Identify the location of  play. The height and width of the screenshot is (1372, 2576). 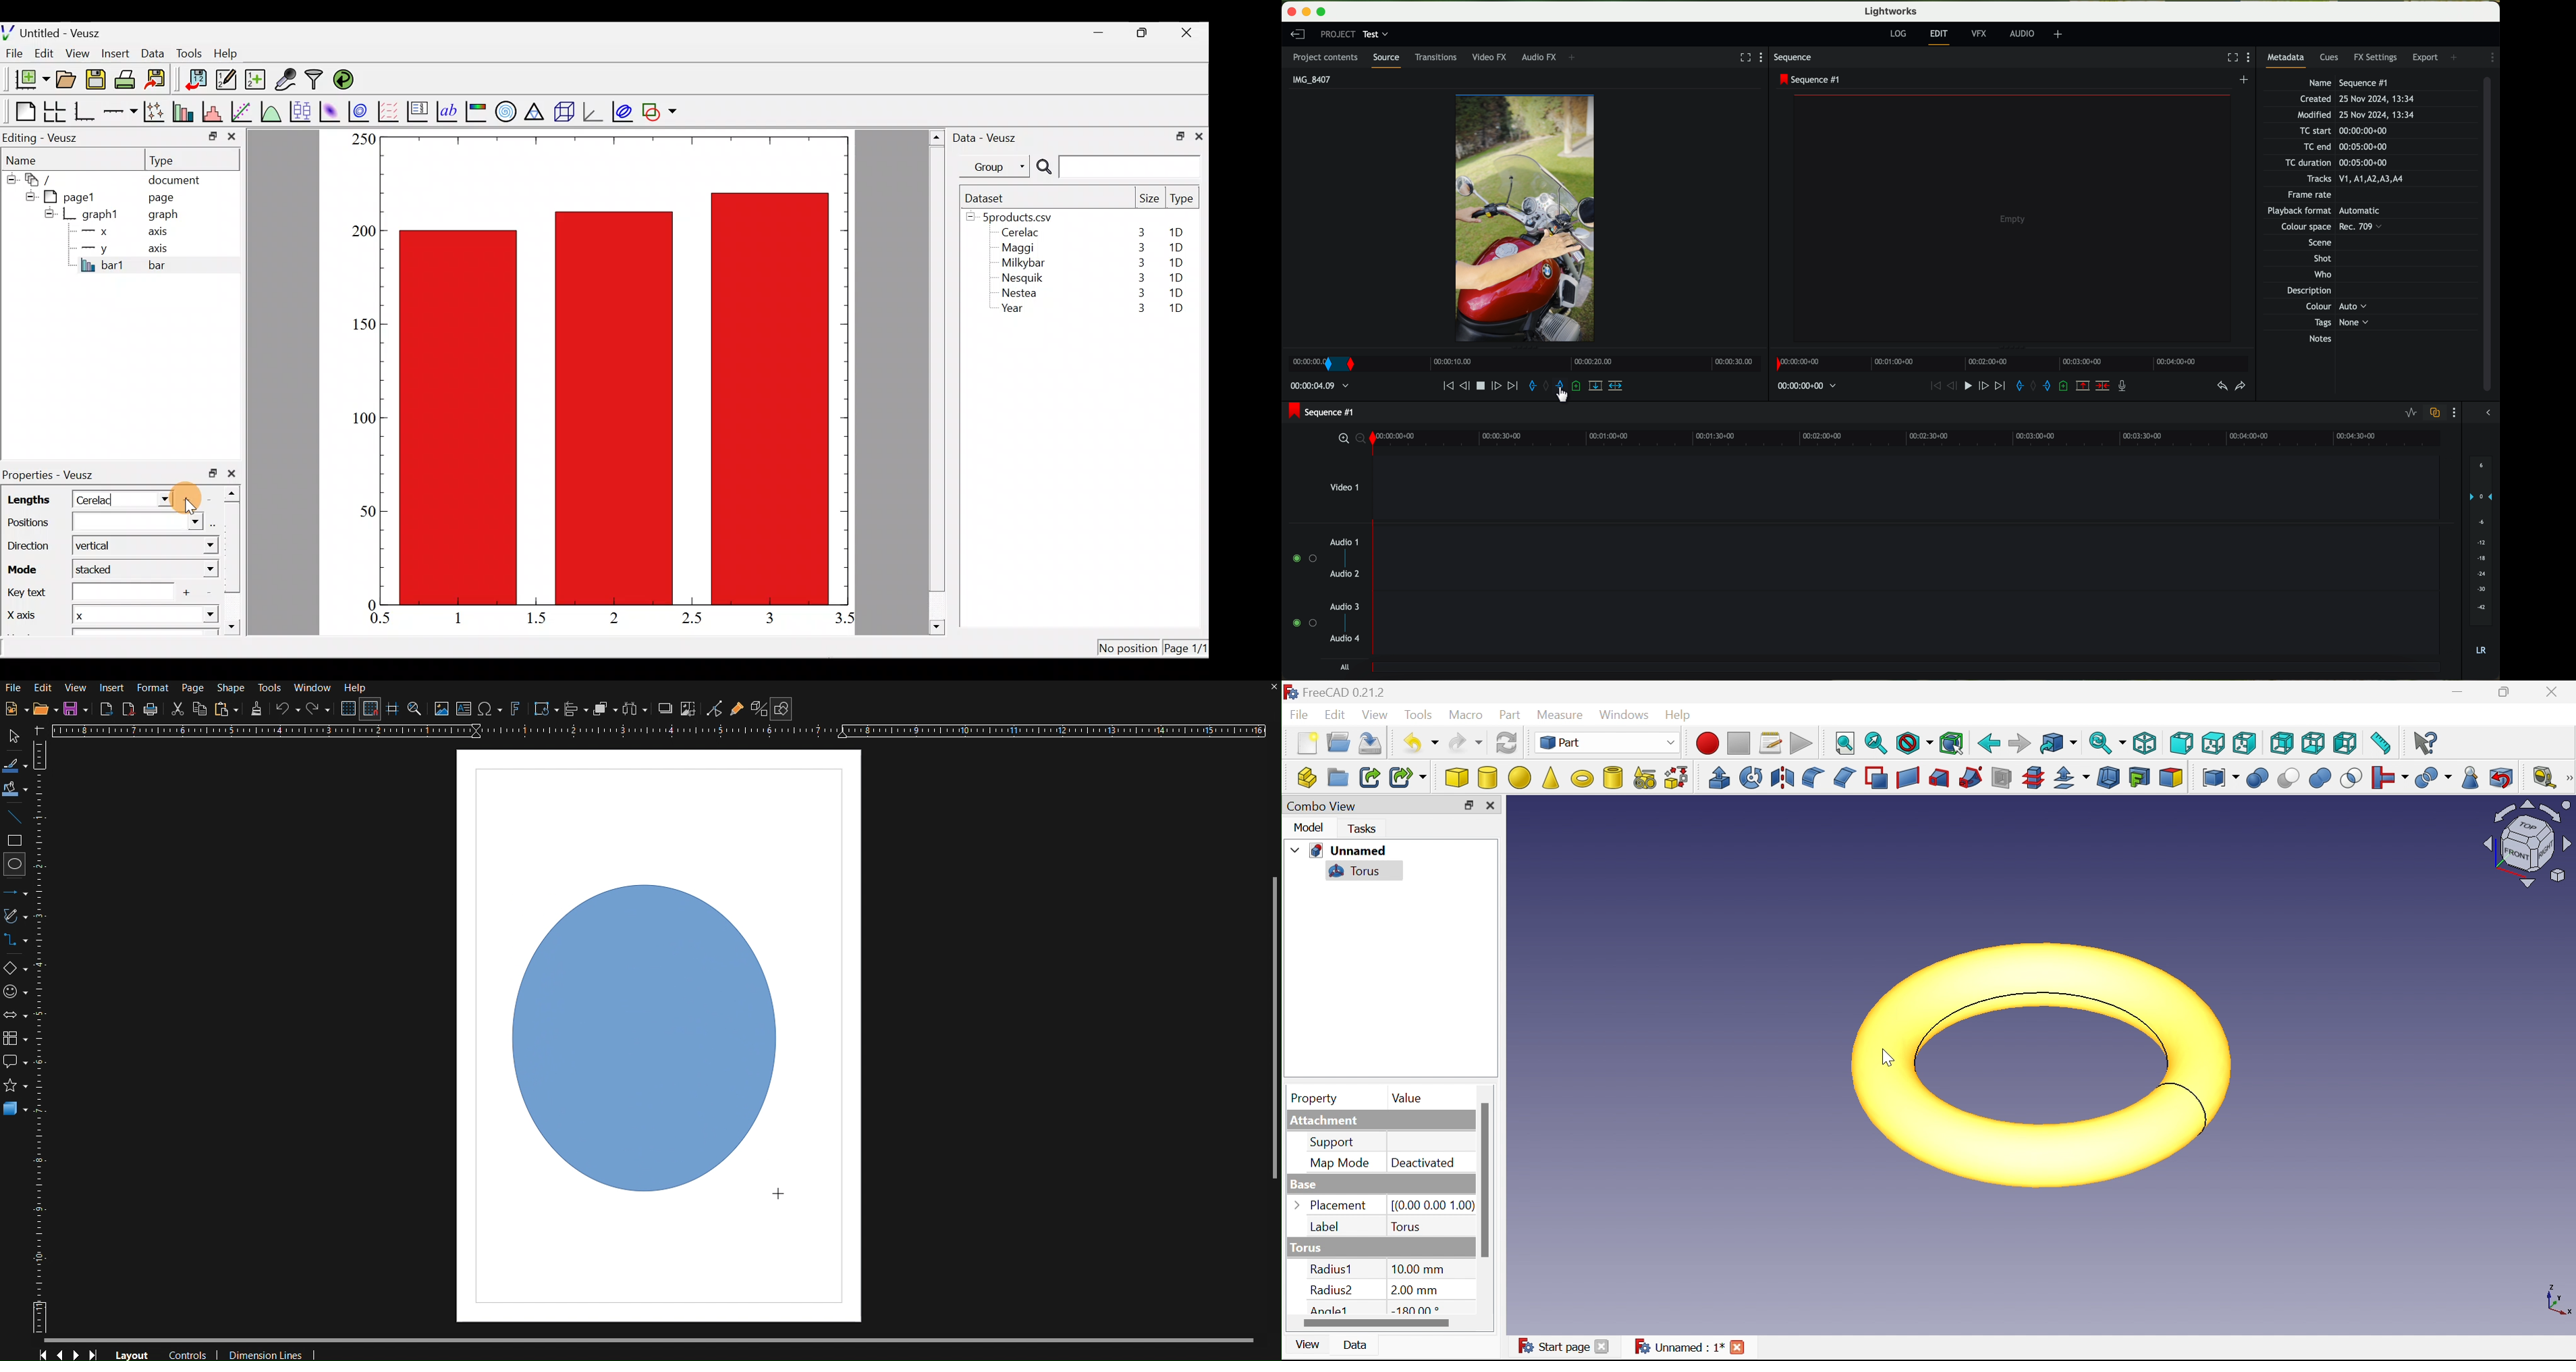
(1483, 386).